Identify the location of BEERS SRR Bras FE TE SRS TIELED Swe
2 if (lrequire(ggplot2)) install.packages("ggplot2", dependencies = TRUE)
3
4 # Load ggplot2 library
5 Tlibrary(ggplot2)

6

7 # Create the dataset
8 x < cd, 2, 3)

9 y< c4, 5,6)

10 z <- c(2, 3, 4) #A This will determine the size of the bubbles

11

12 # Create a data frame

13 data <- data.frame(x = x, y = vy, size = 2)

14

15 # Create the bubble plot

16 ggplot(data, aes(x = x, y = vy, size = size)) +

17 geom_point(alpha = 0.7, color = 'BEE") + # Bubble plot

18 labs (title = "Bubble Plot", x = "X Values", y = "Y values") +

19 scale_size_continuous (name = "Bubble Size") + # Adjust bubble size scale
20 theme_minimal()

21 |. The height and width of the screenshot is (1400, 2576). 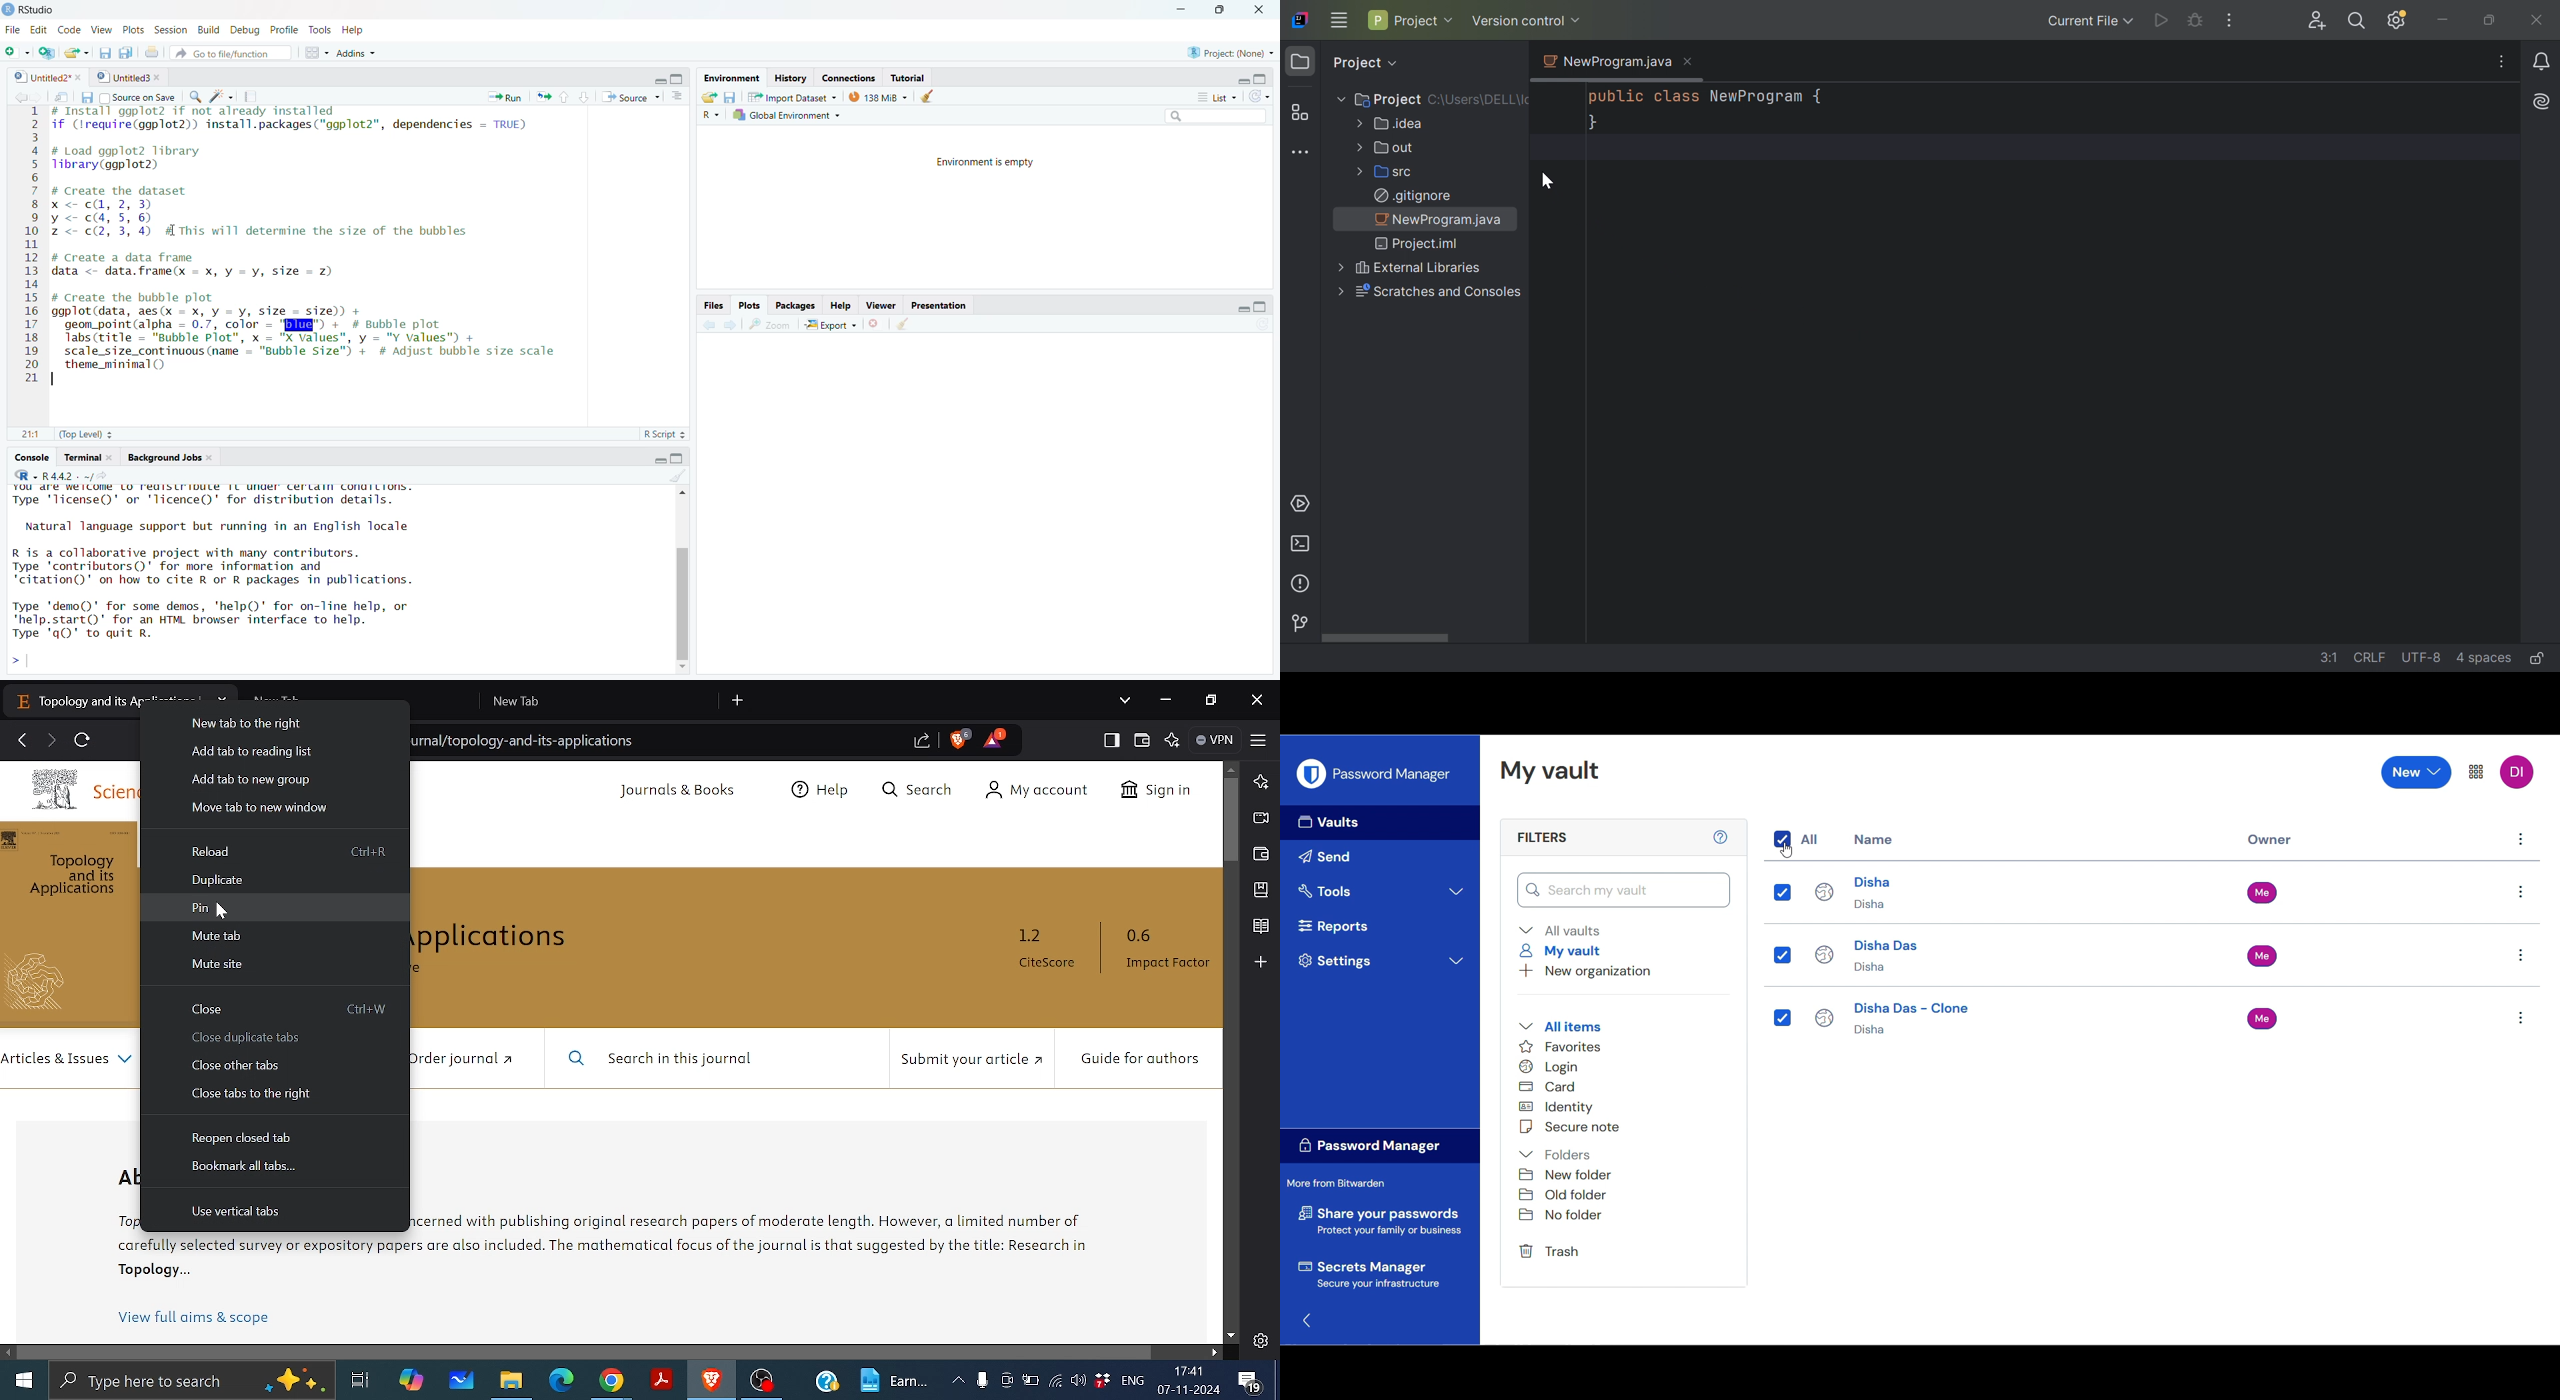
(321, 251).